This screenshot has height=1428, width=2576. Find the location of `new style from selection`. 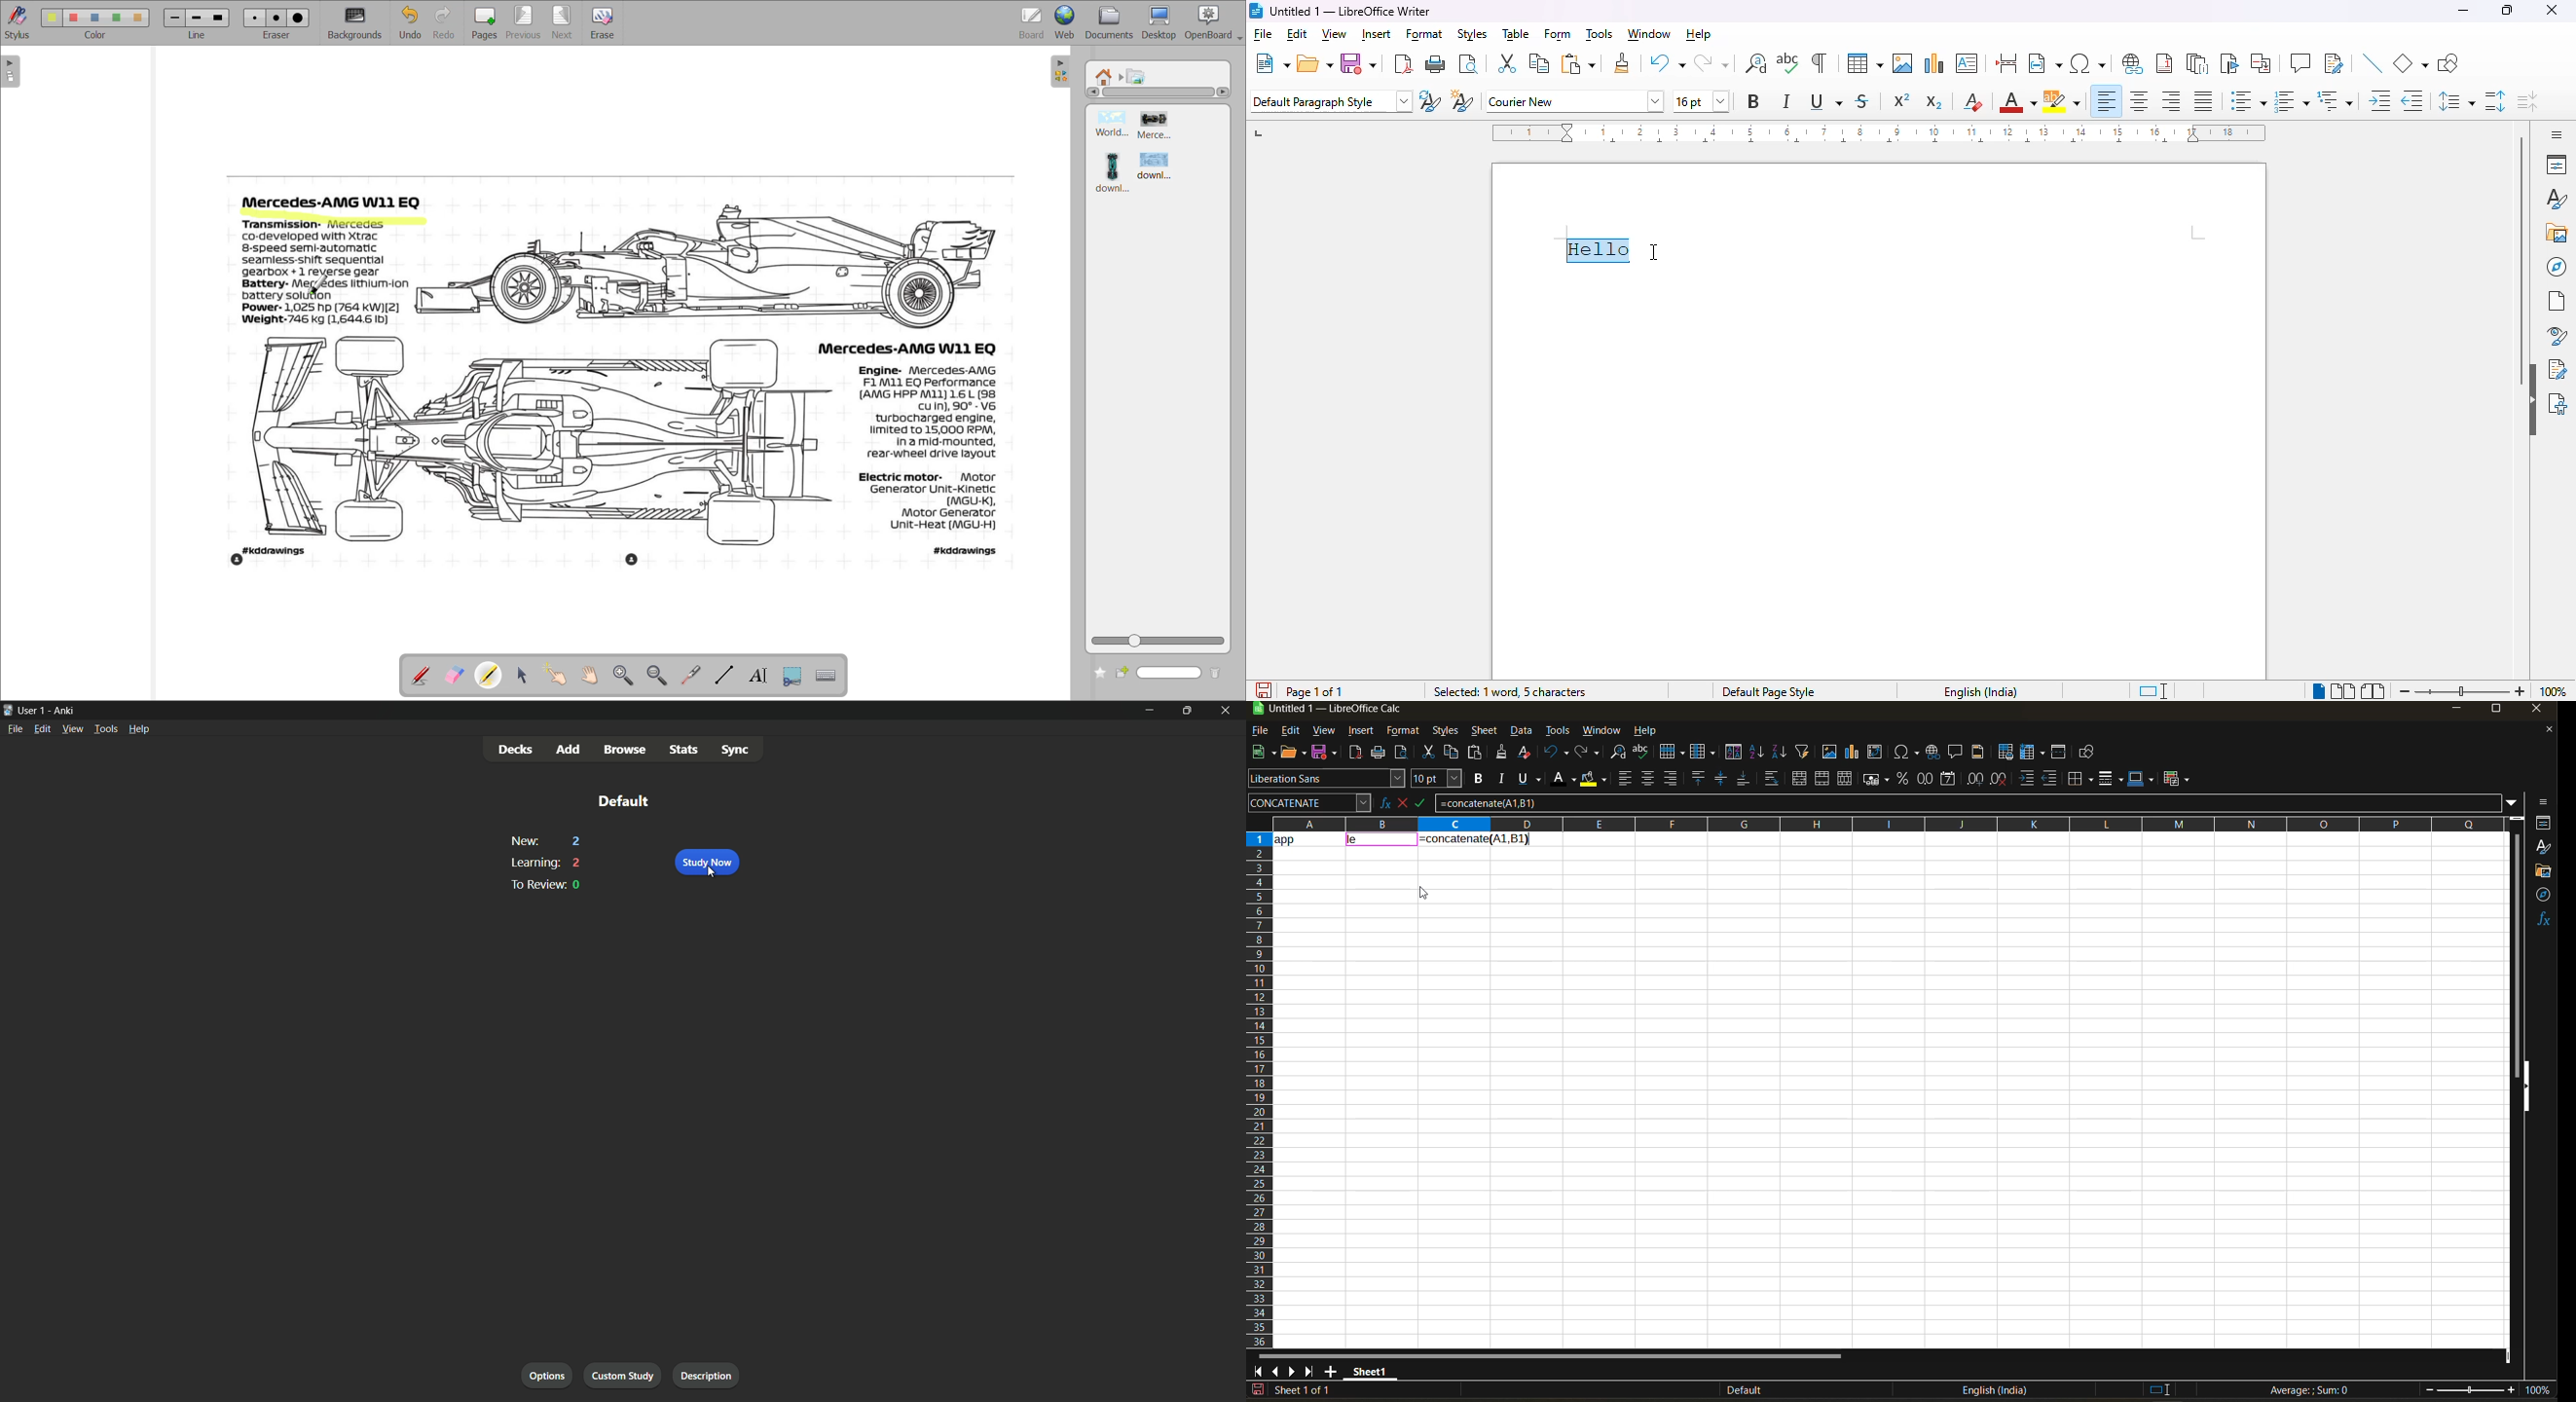

new style from selection is located at coordinates (1464, 102).